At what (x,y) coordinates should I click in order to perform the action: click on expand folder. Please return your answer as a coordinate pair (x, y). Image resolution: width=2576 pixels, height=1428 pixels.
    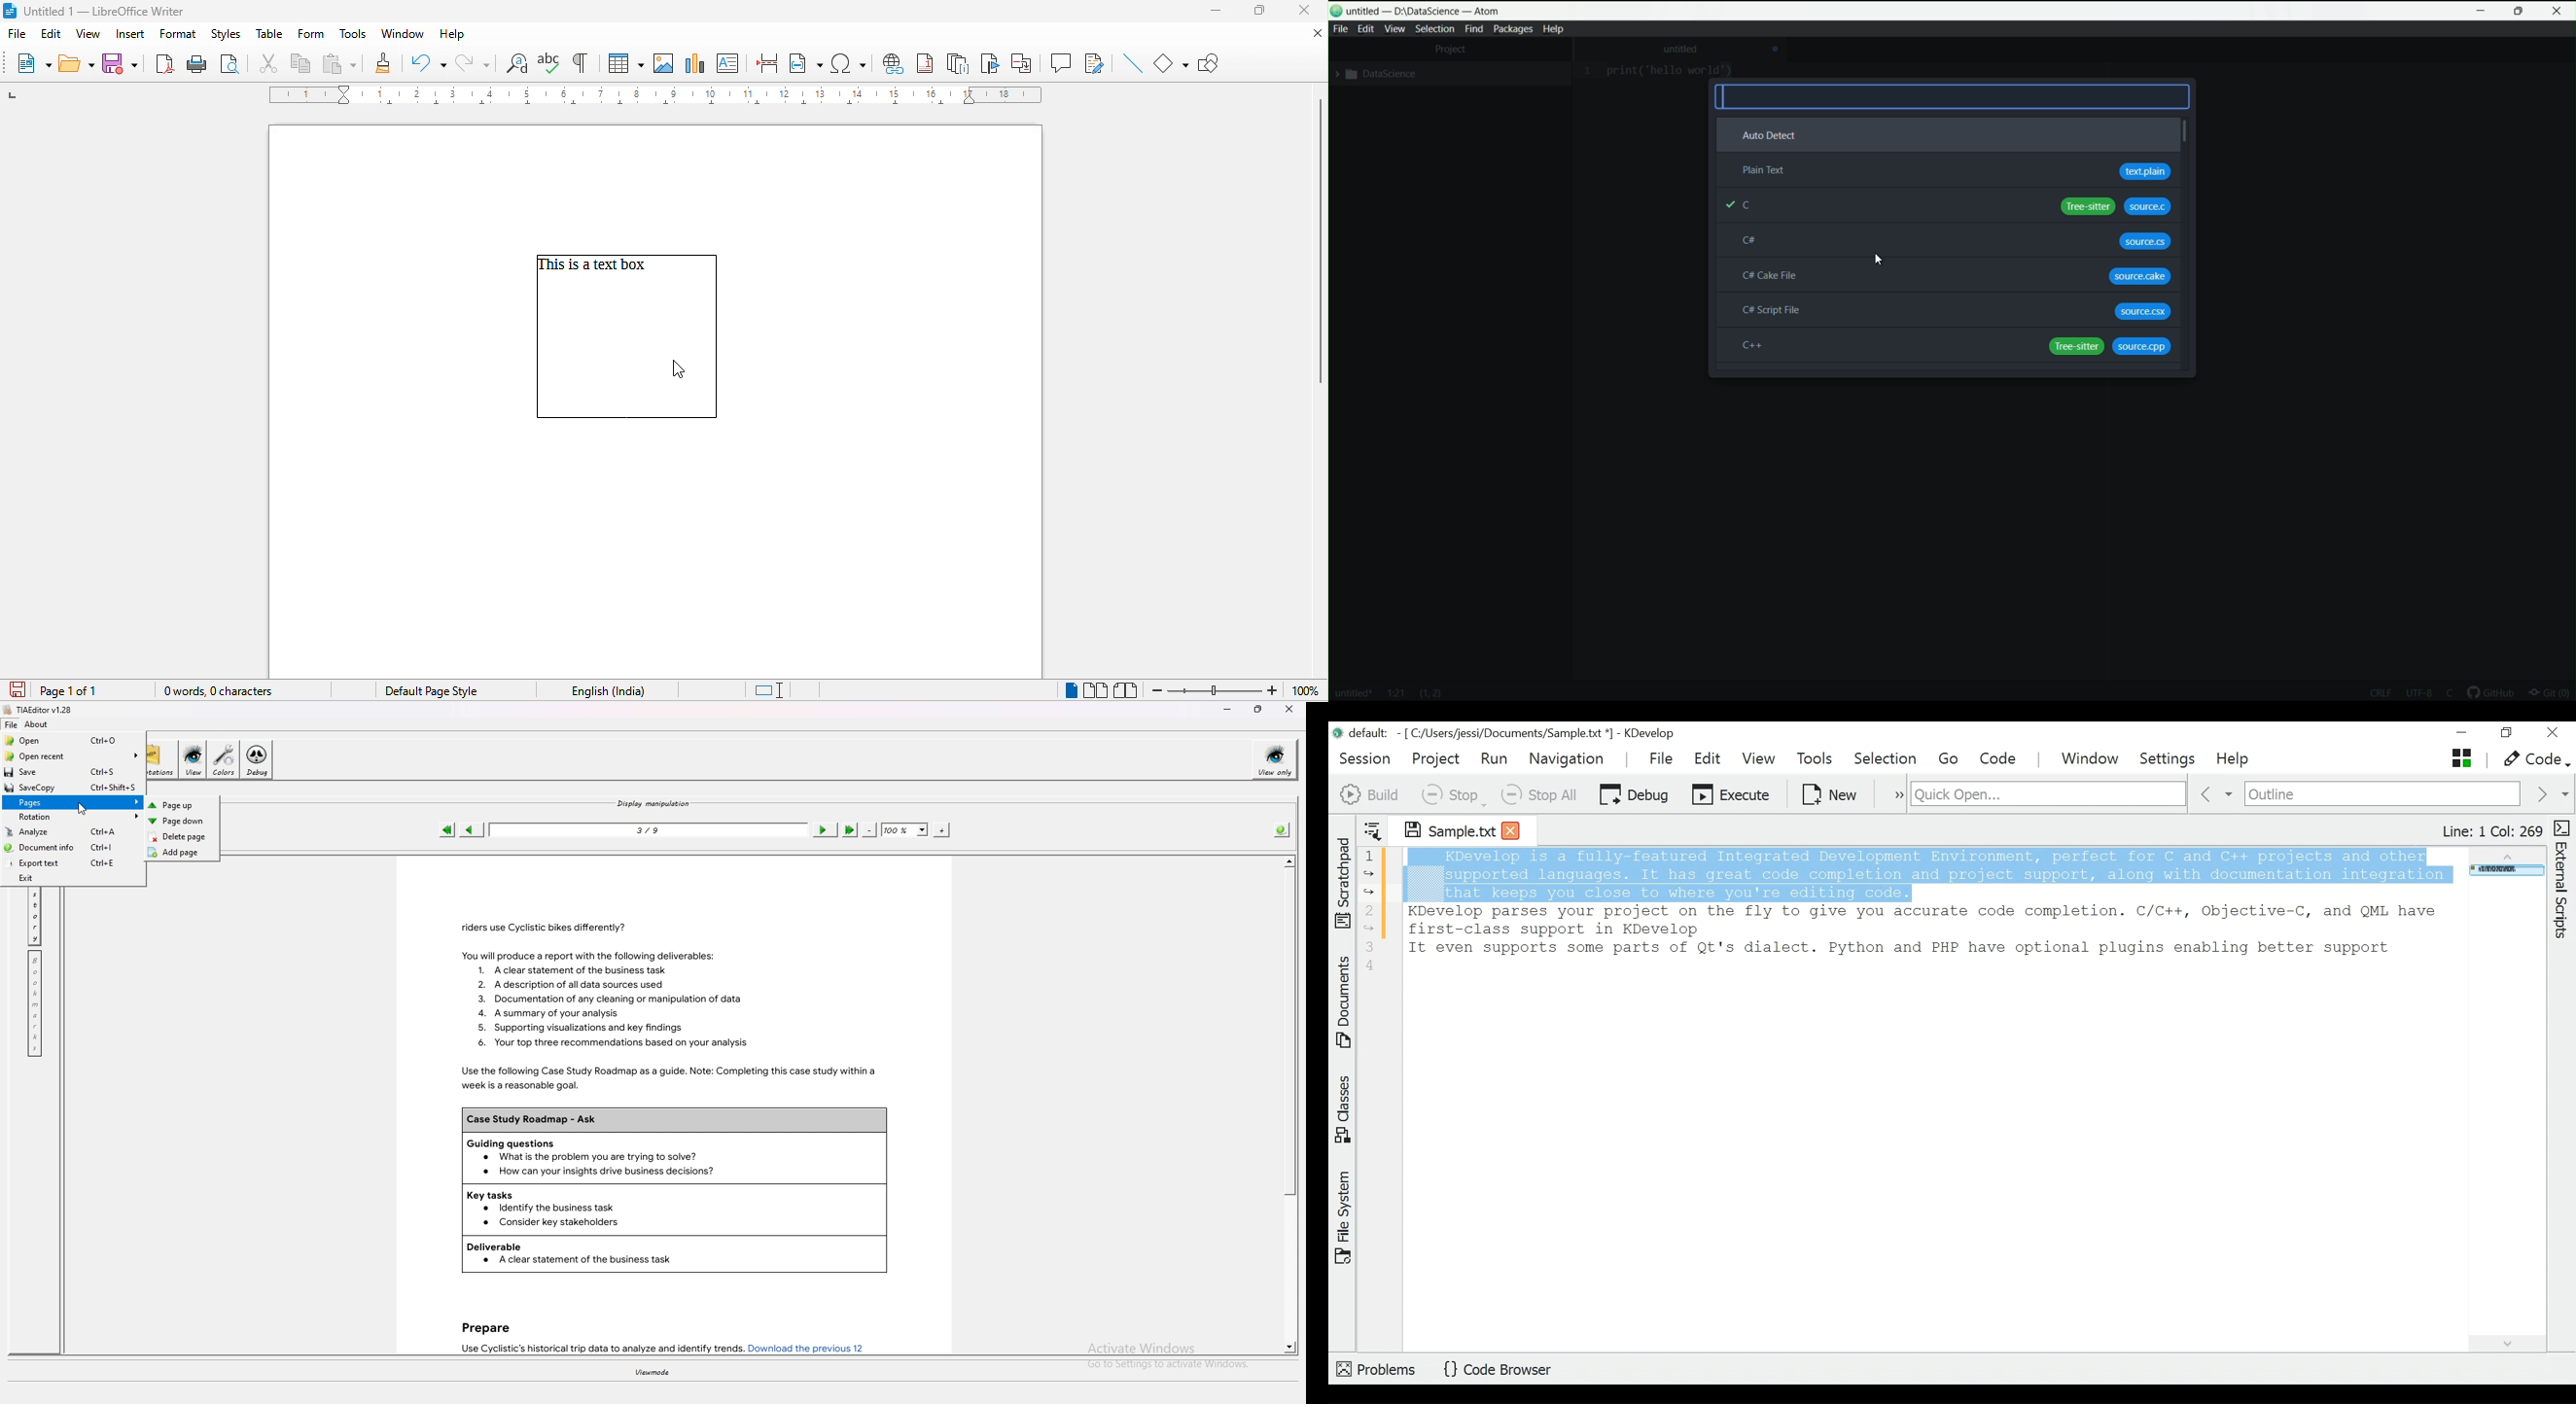
    Looking at the image, I should click on (1374, 73).